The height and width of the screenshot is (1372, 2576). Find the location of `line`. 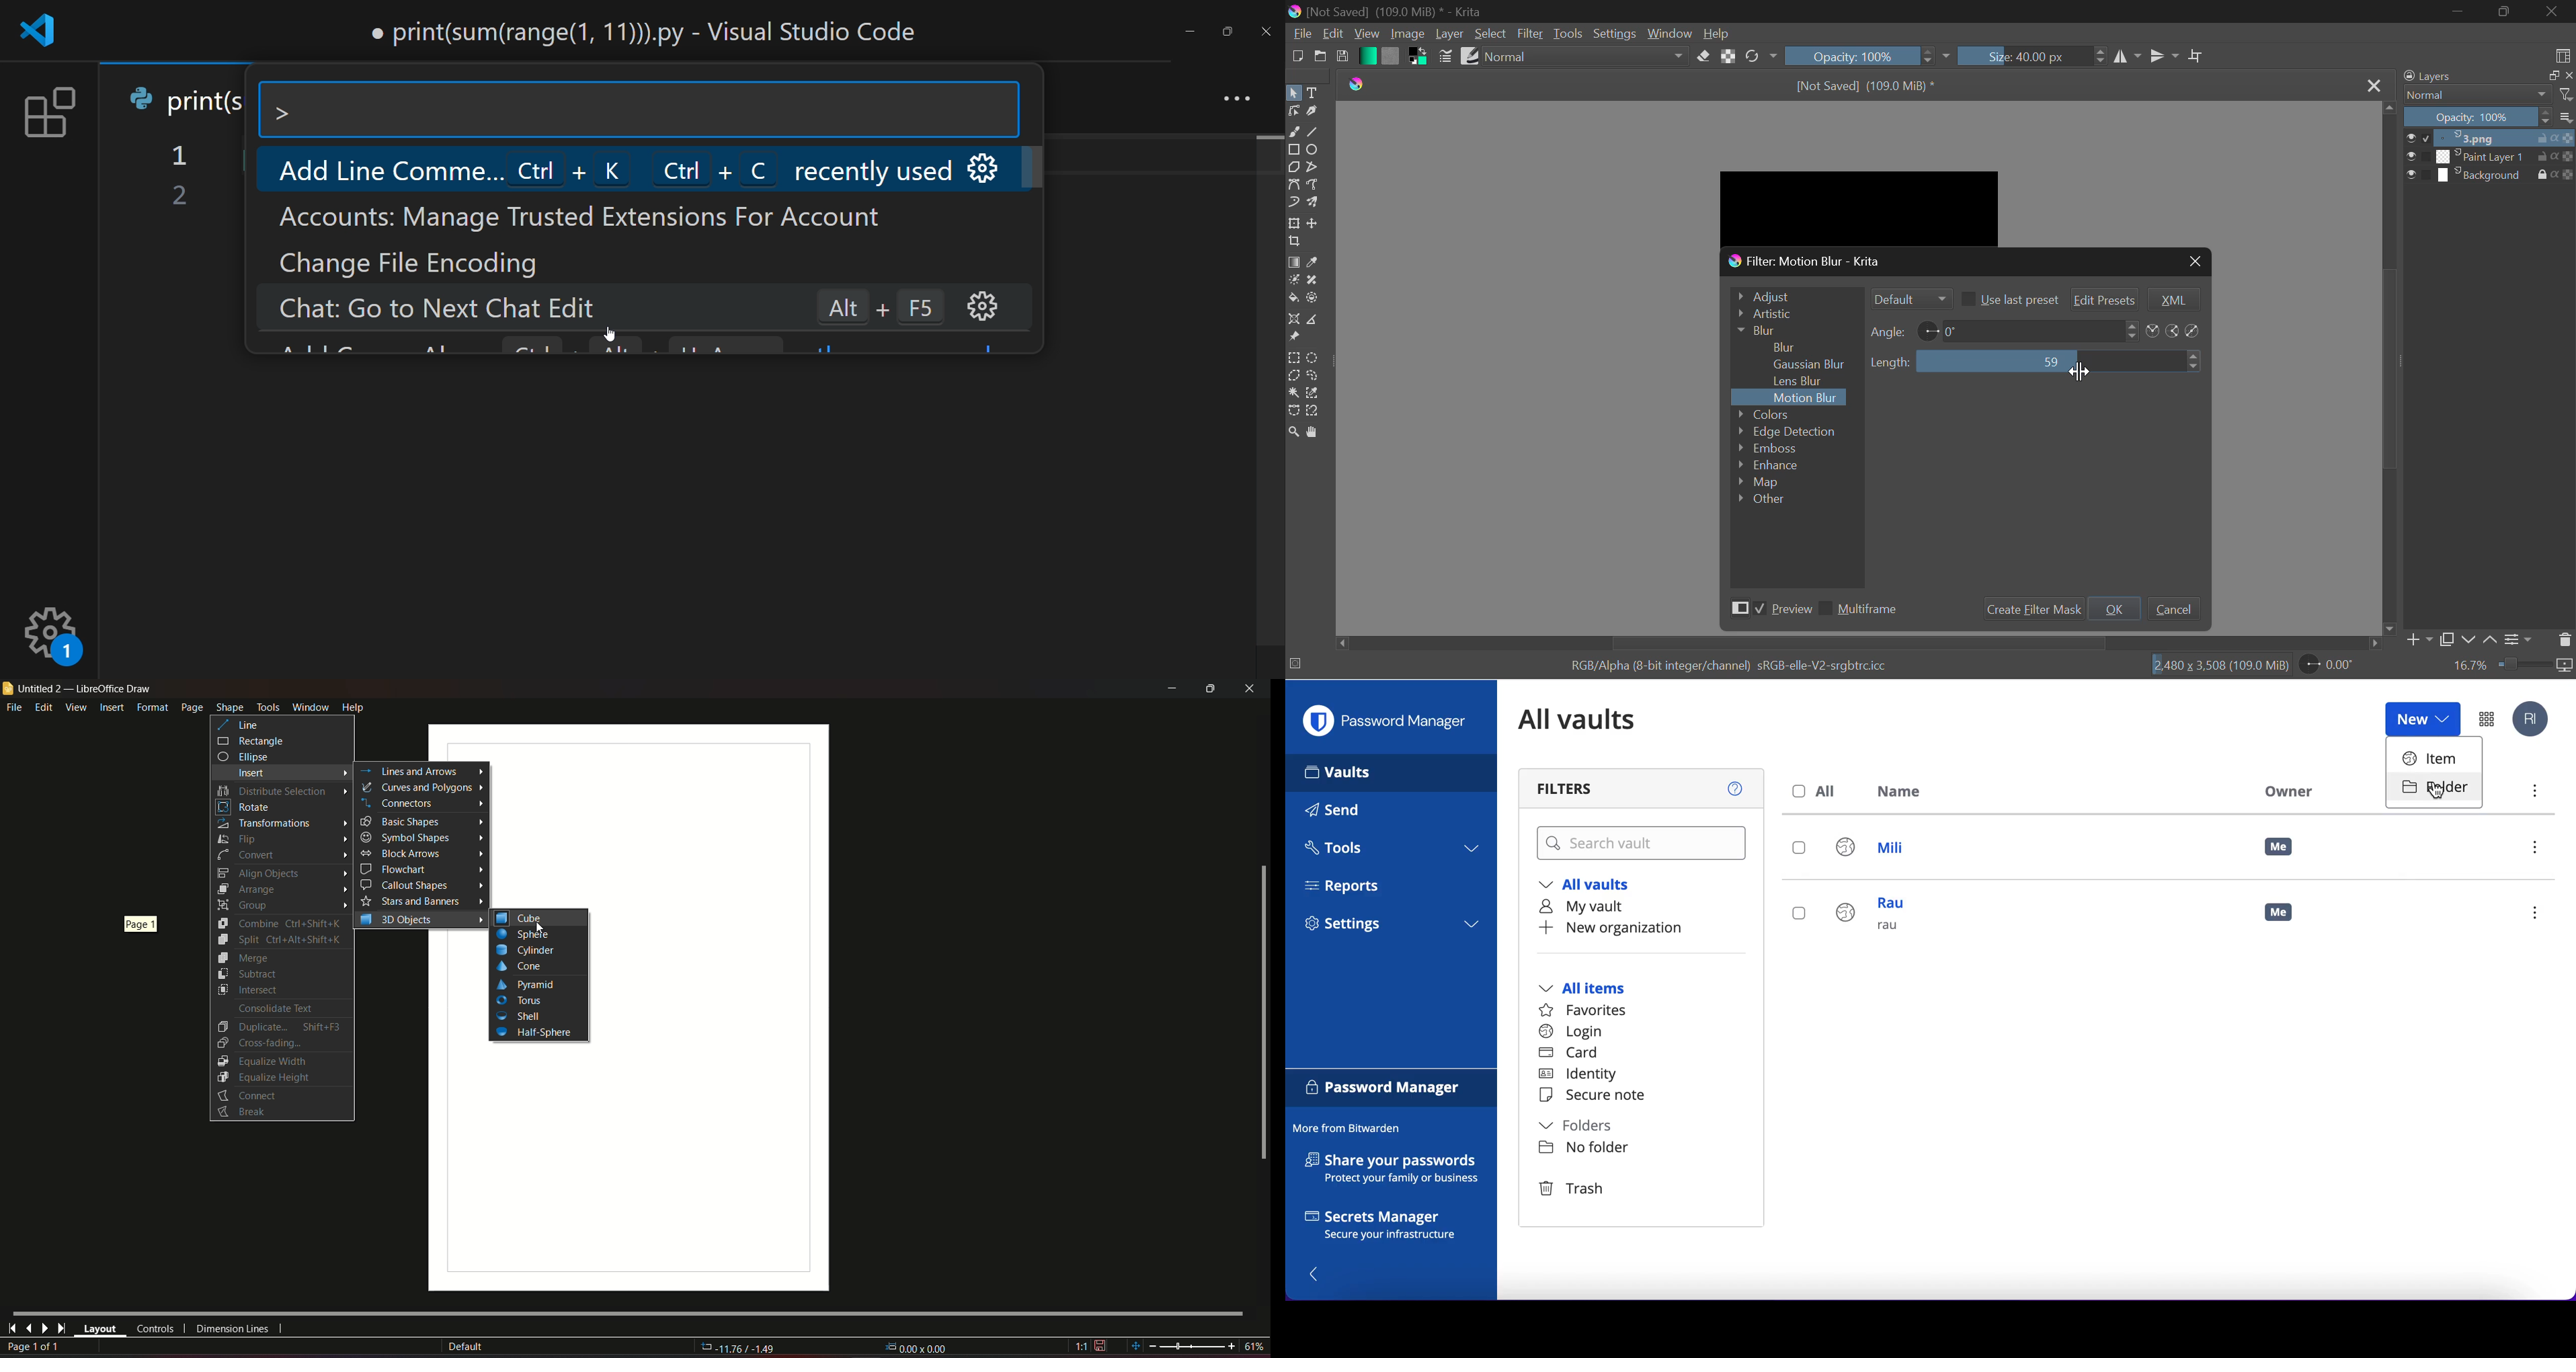

line is located at coordinates (243, 725).